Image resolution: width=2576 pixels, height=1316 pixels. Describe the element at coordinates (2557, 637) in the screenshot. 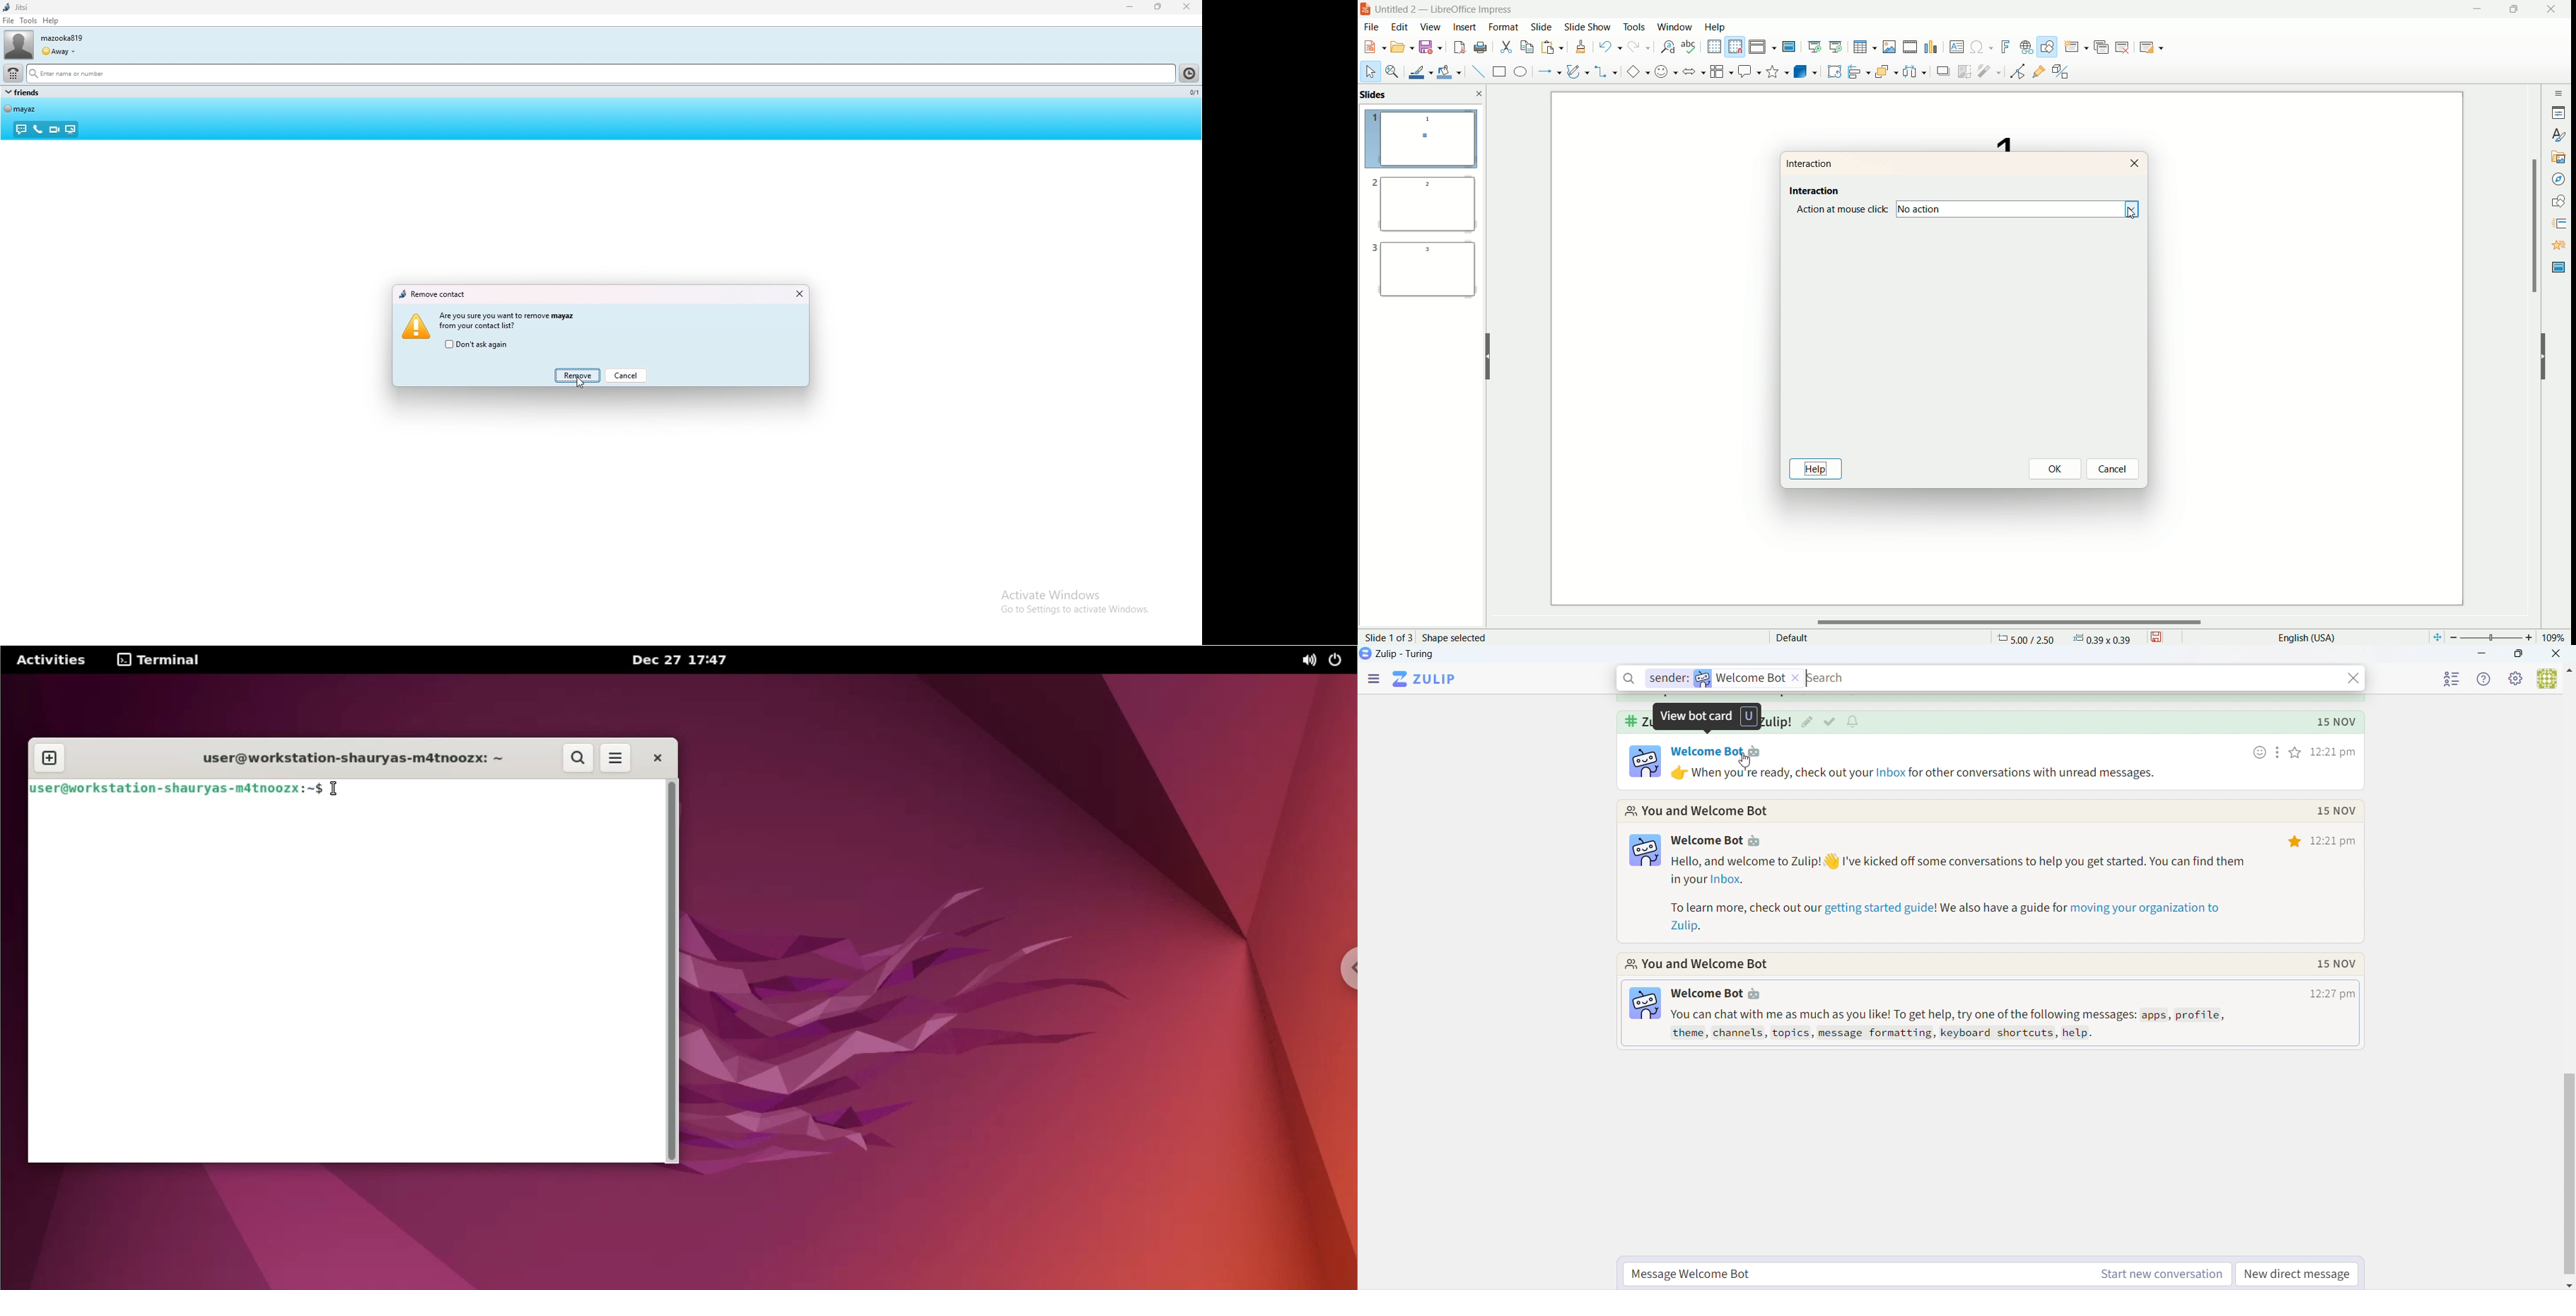

I see `zoom percentage` at that location.